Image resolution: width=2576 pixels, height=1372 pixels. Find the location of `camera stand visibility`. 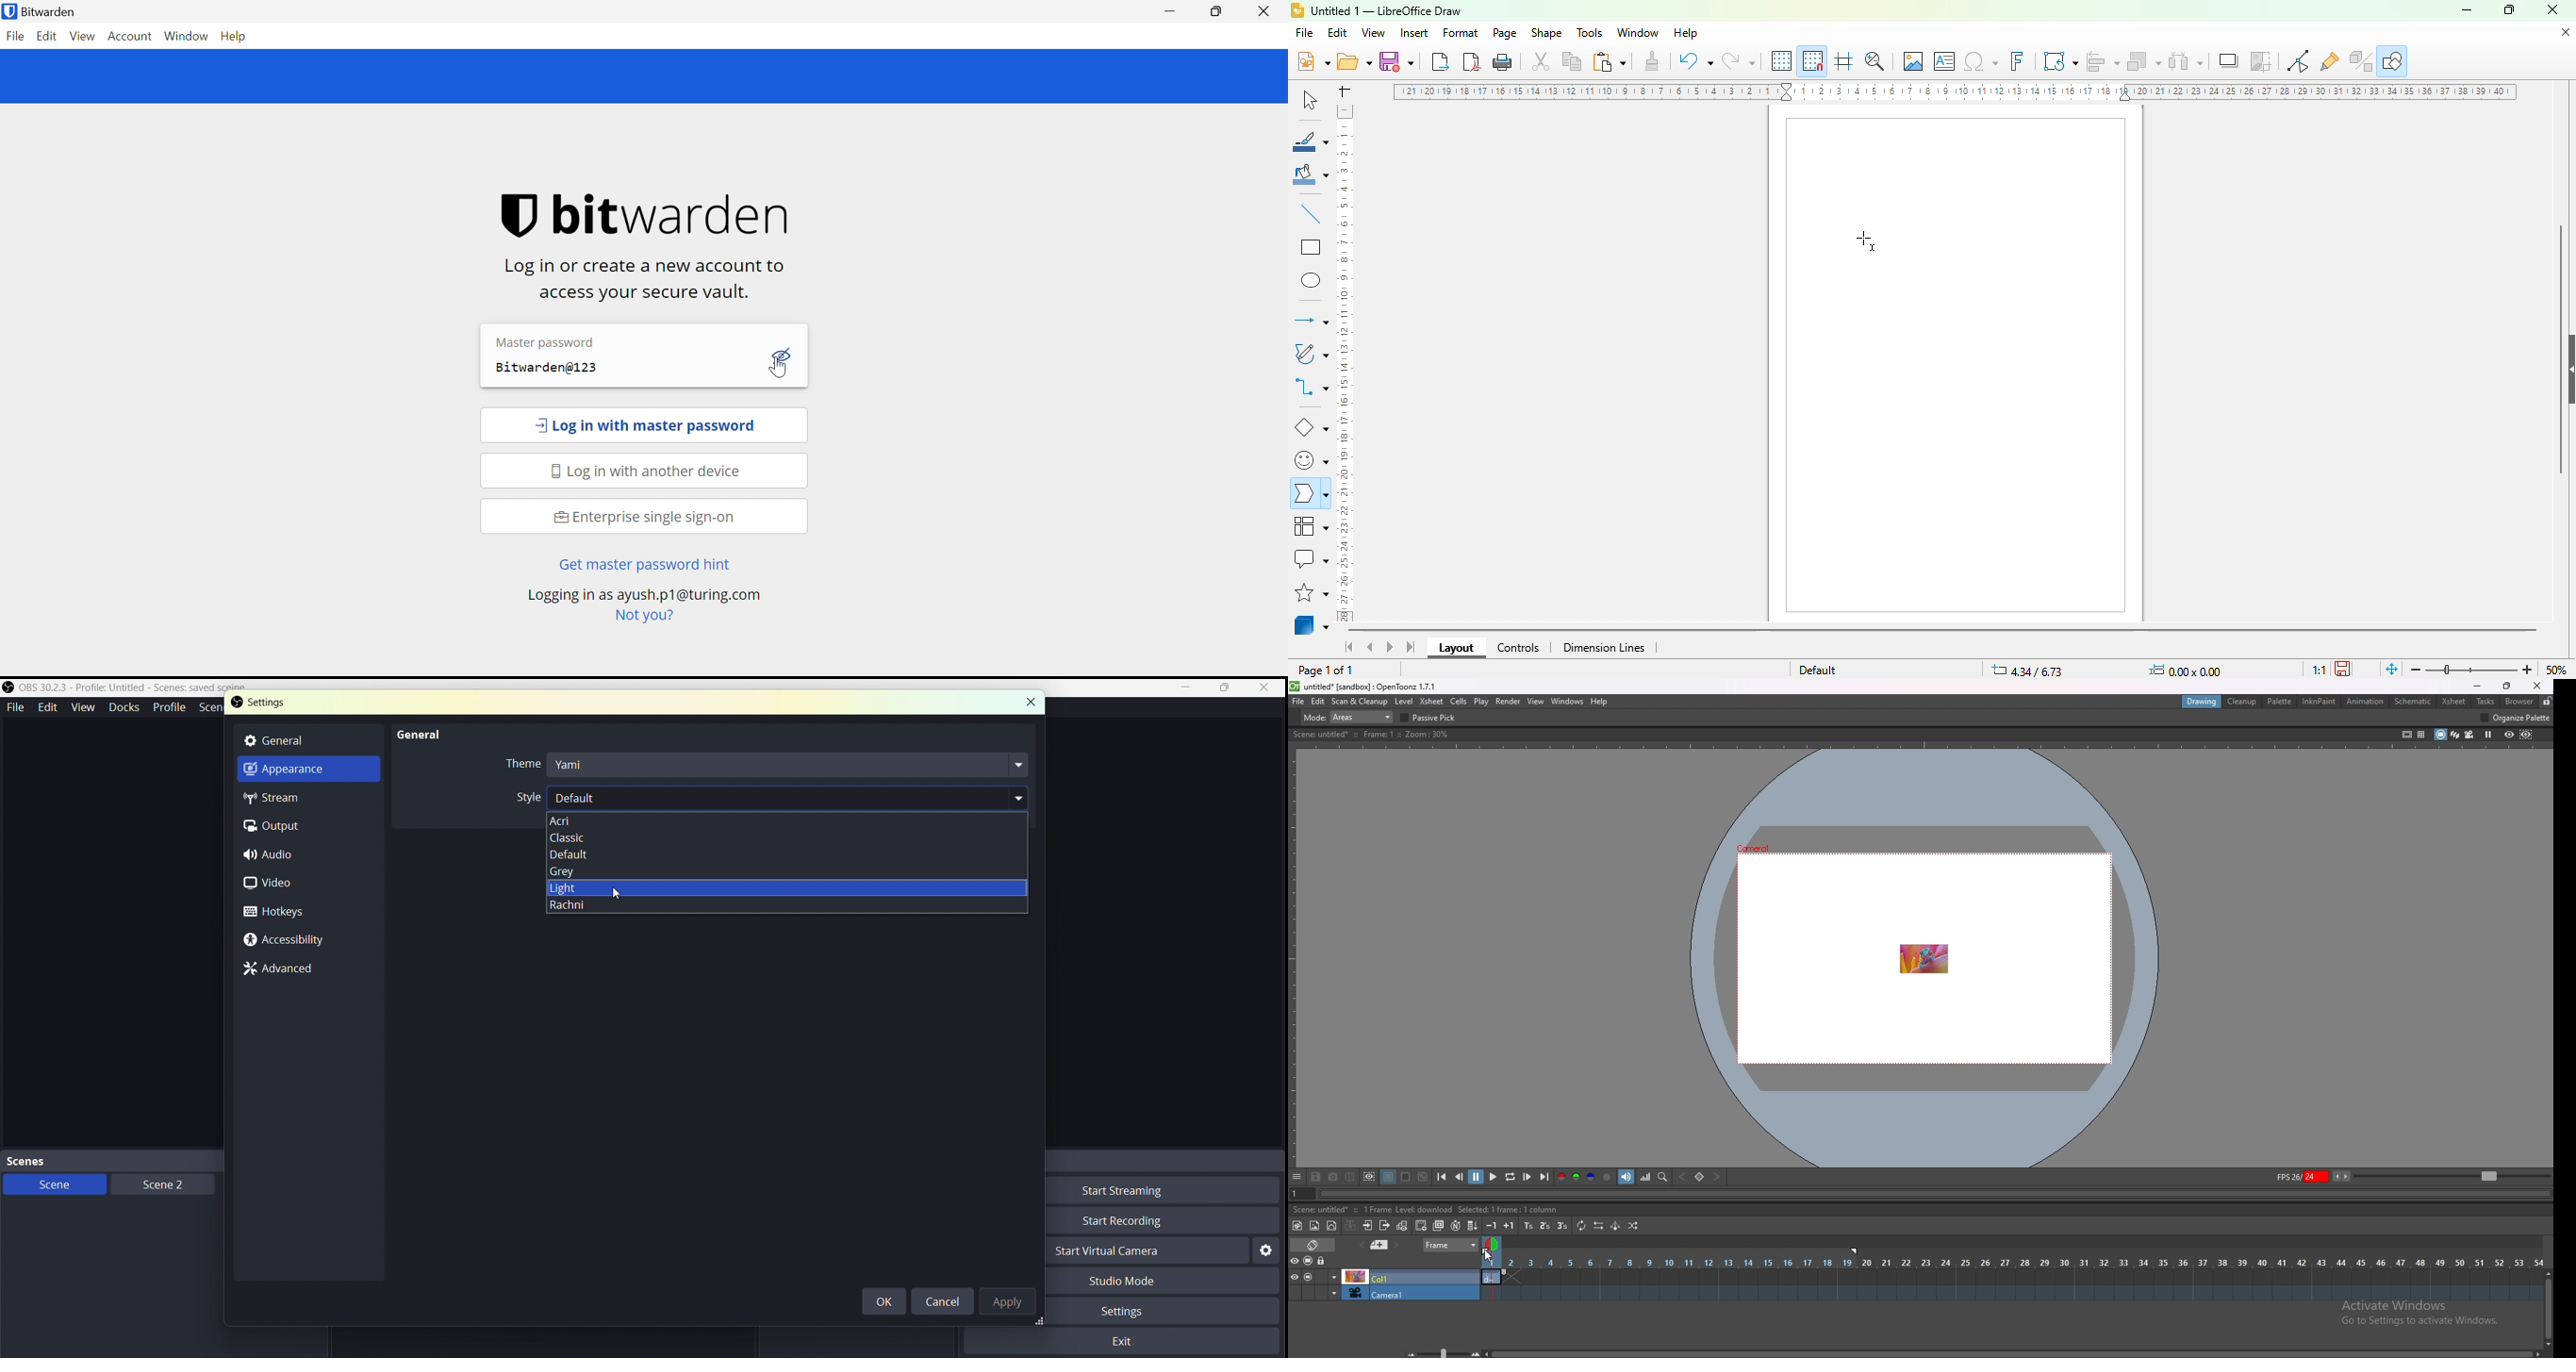

camera stand visibility is located at coordinates (1309, 1261).